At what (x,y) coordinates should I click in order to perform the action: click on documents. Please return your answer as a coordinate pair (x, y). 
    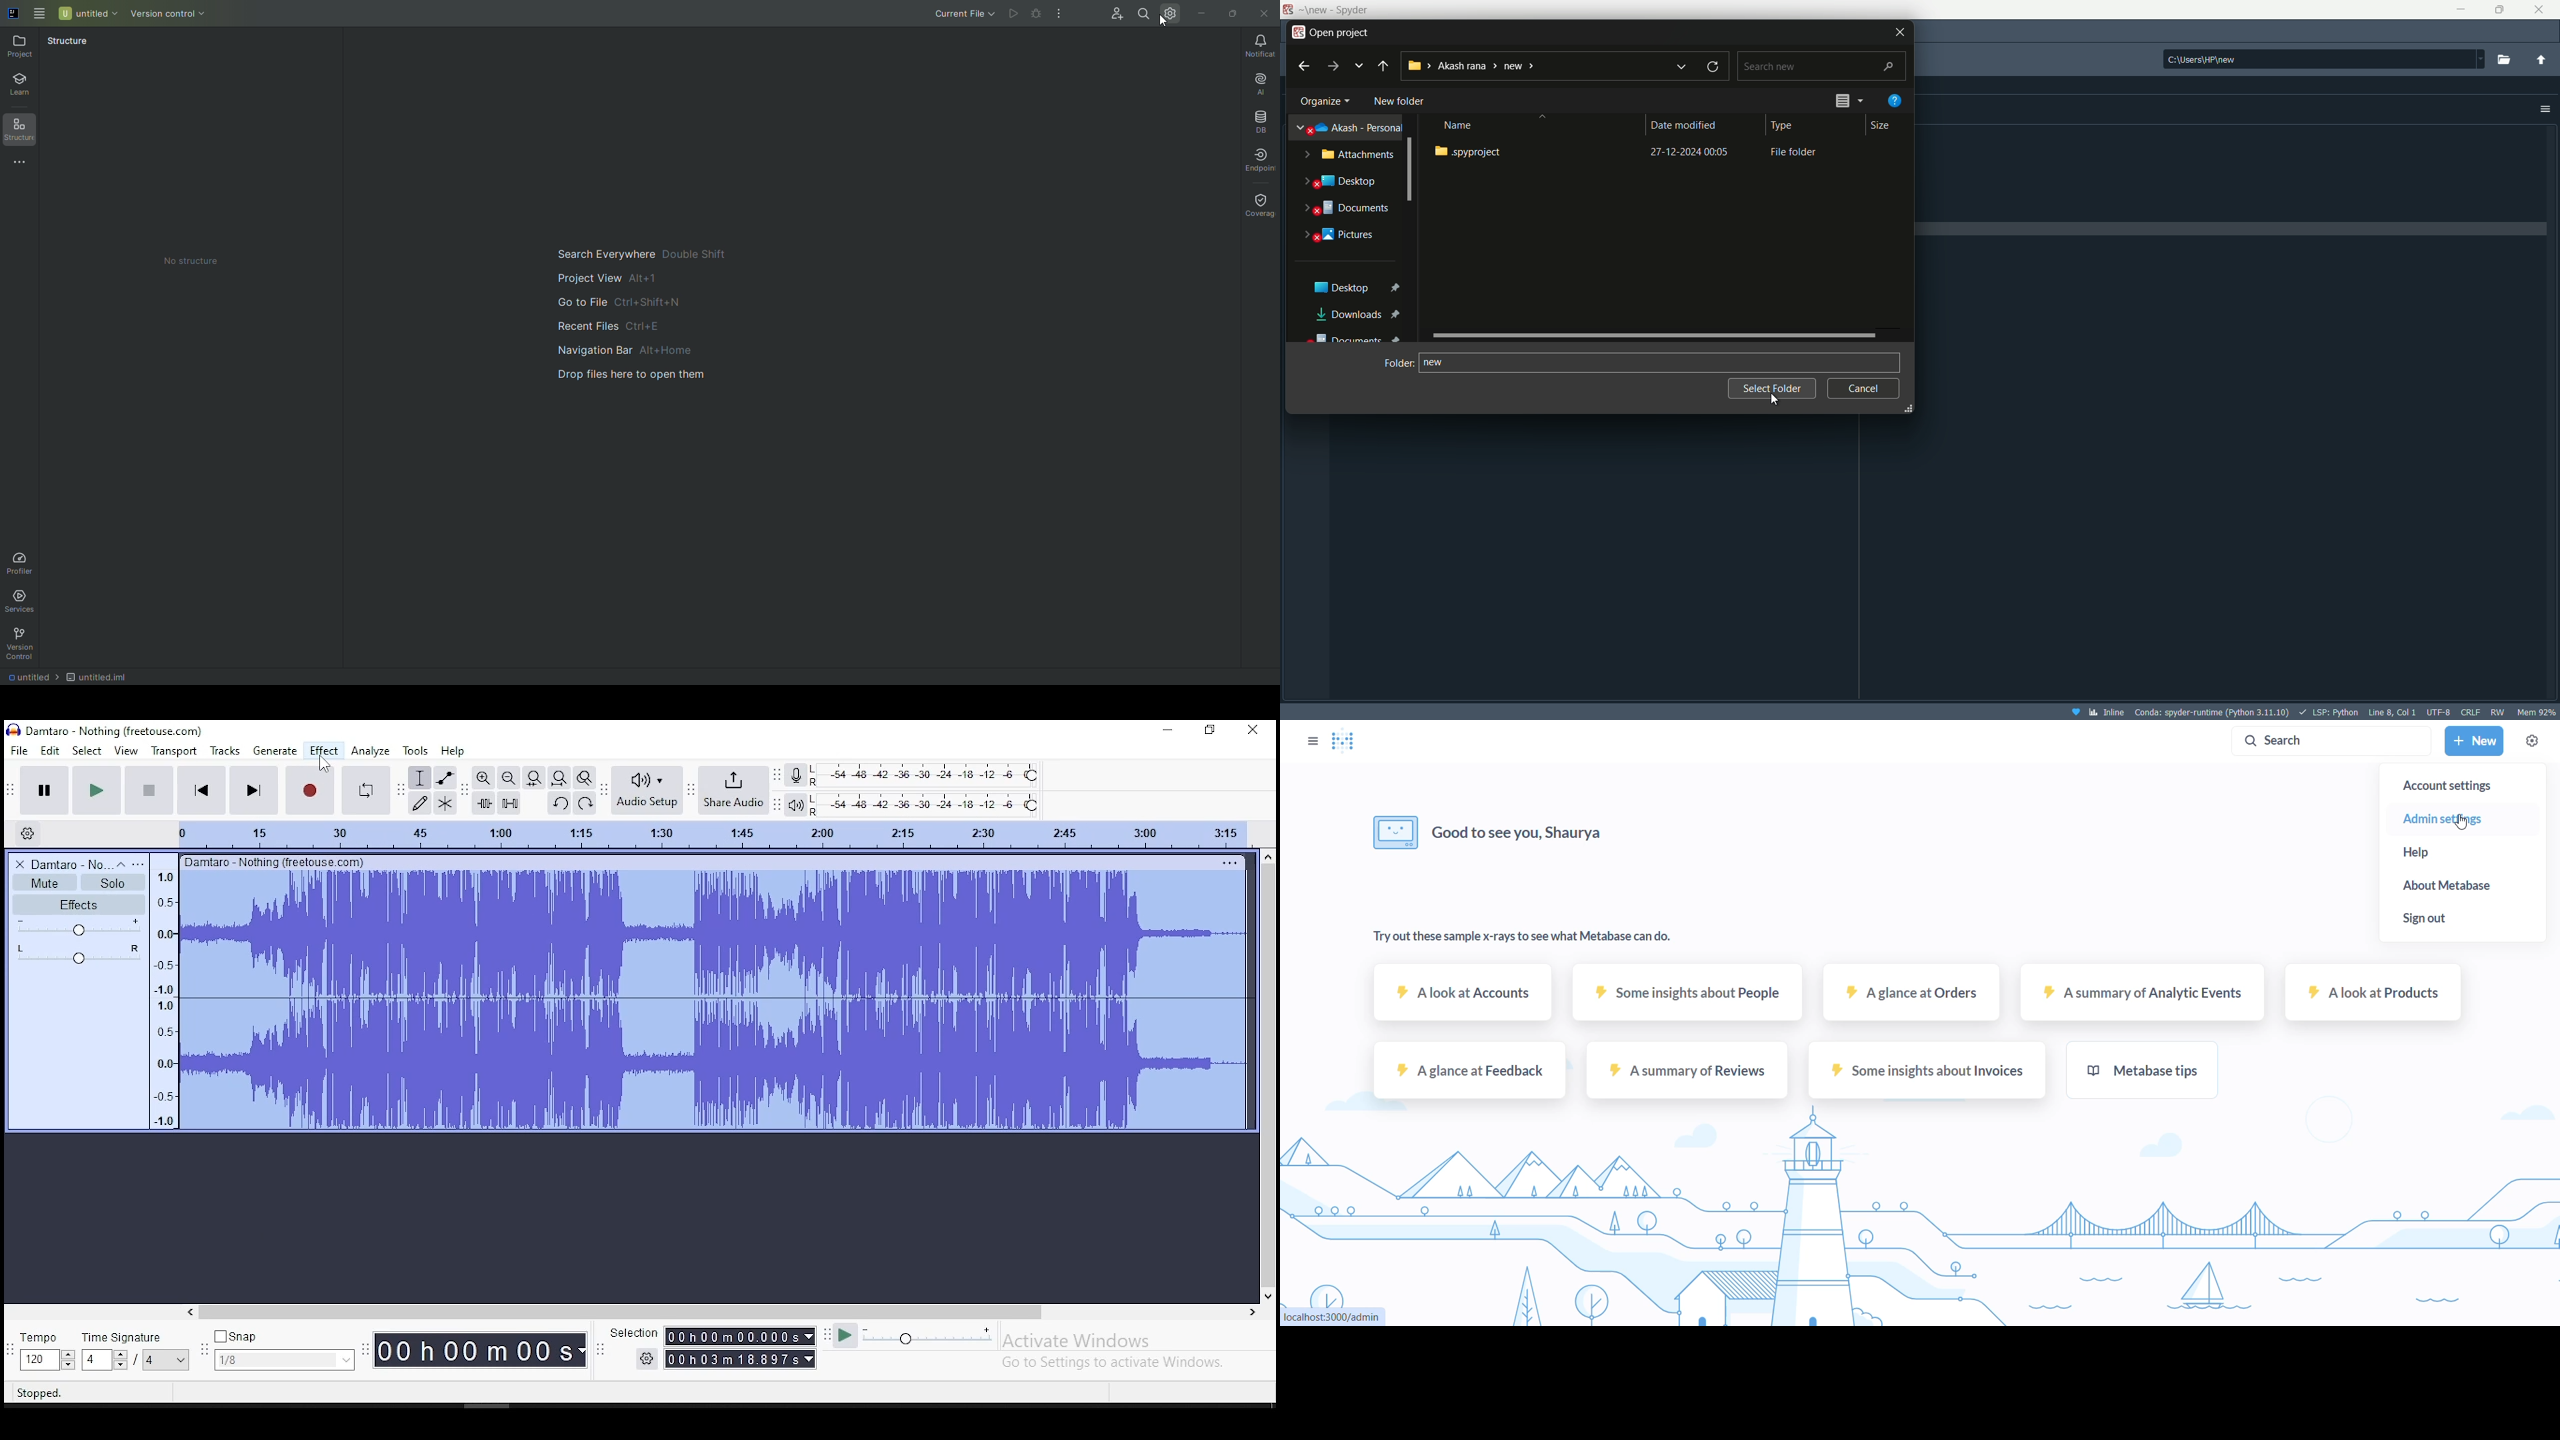
    Looking at the image, I should click on (1347, 210).